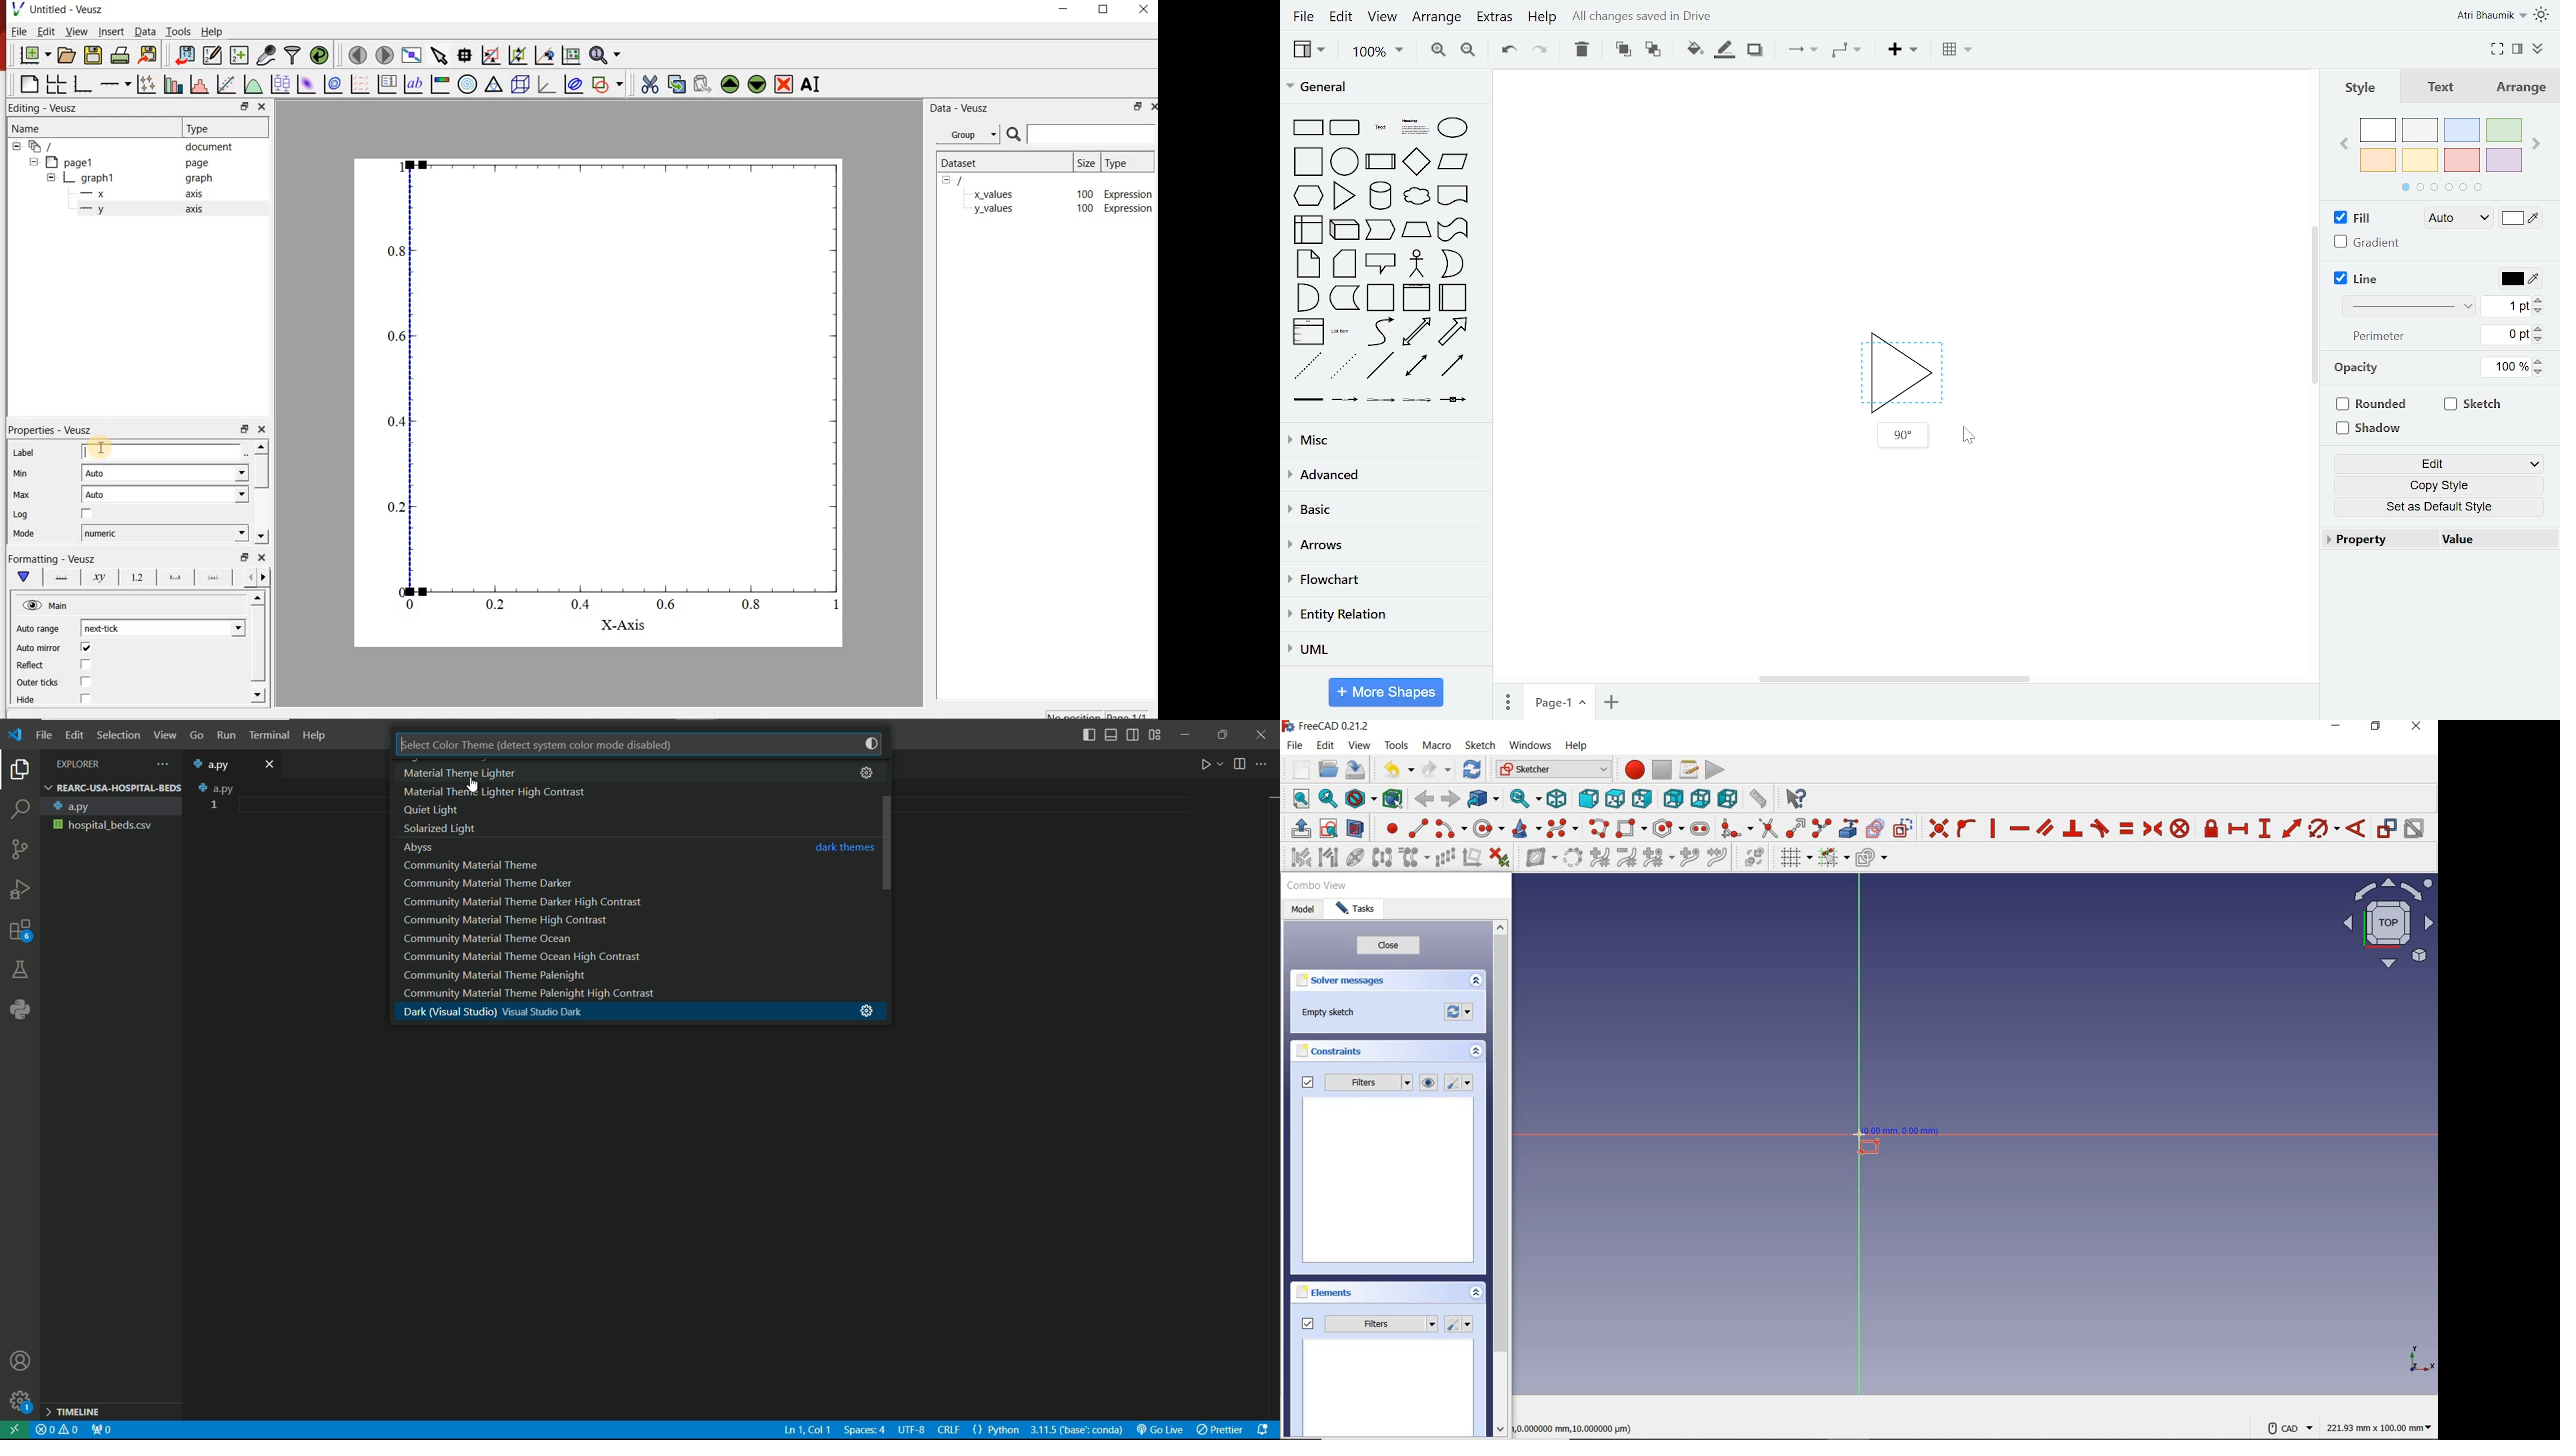 This screenshot has width=2576, height=1456. Describe the element at coordinates (1383, 546) in the screenshot. I see `arrows` at that location.